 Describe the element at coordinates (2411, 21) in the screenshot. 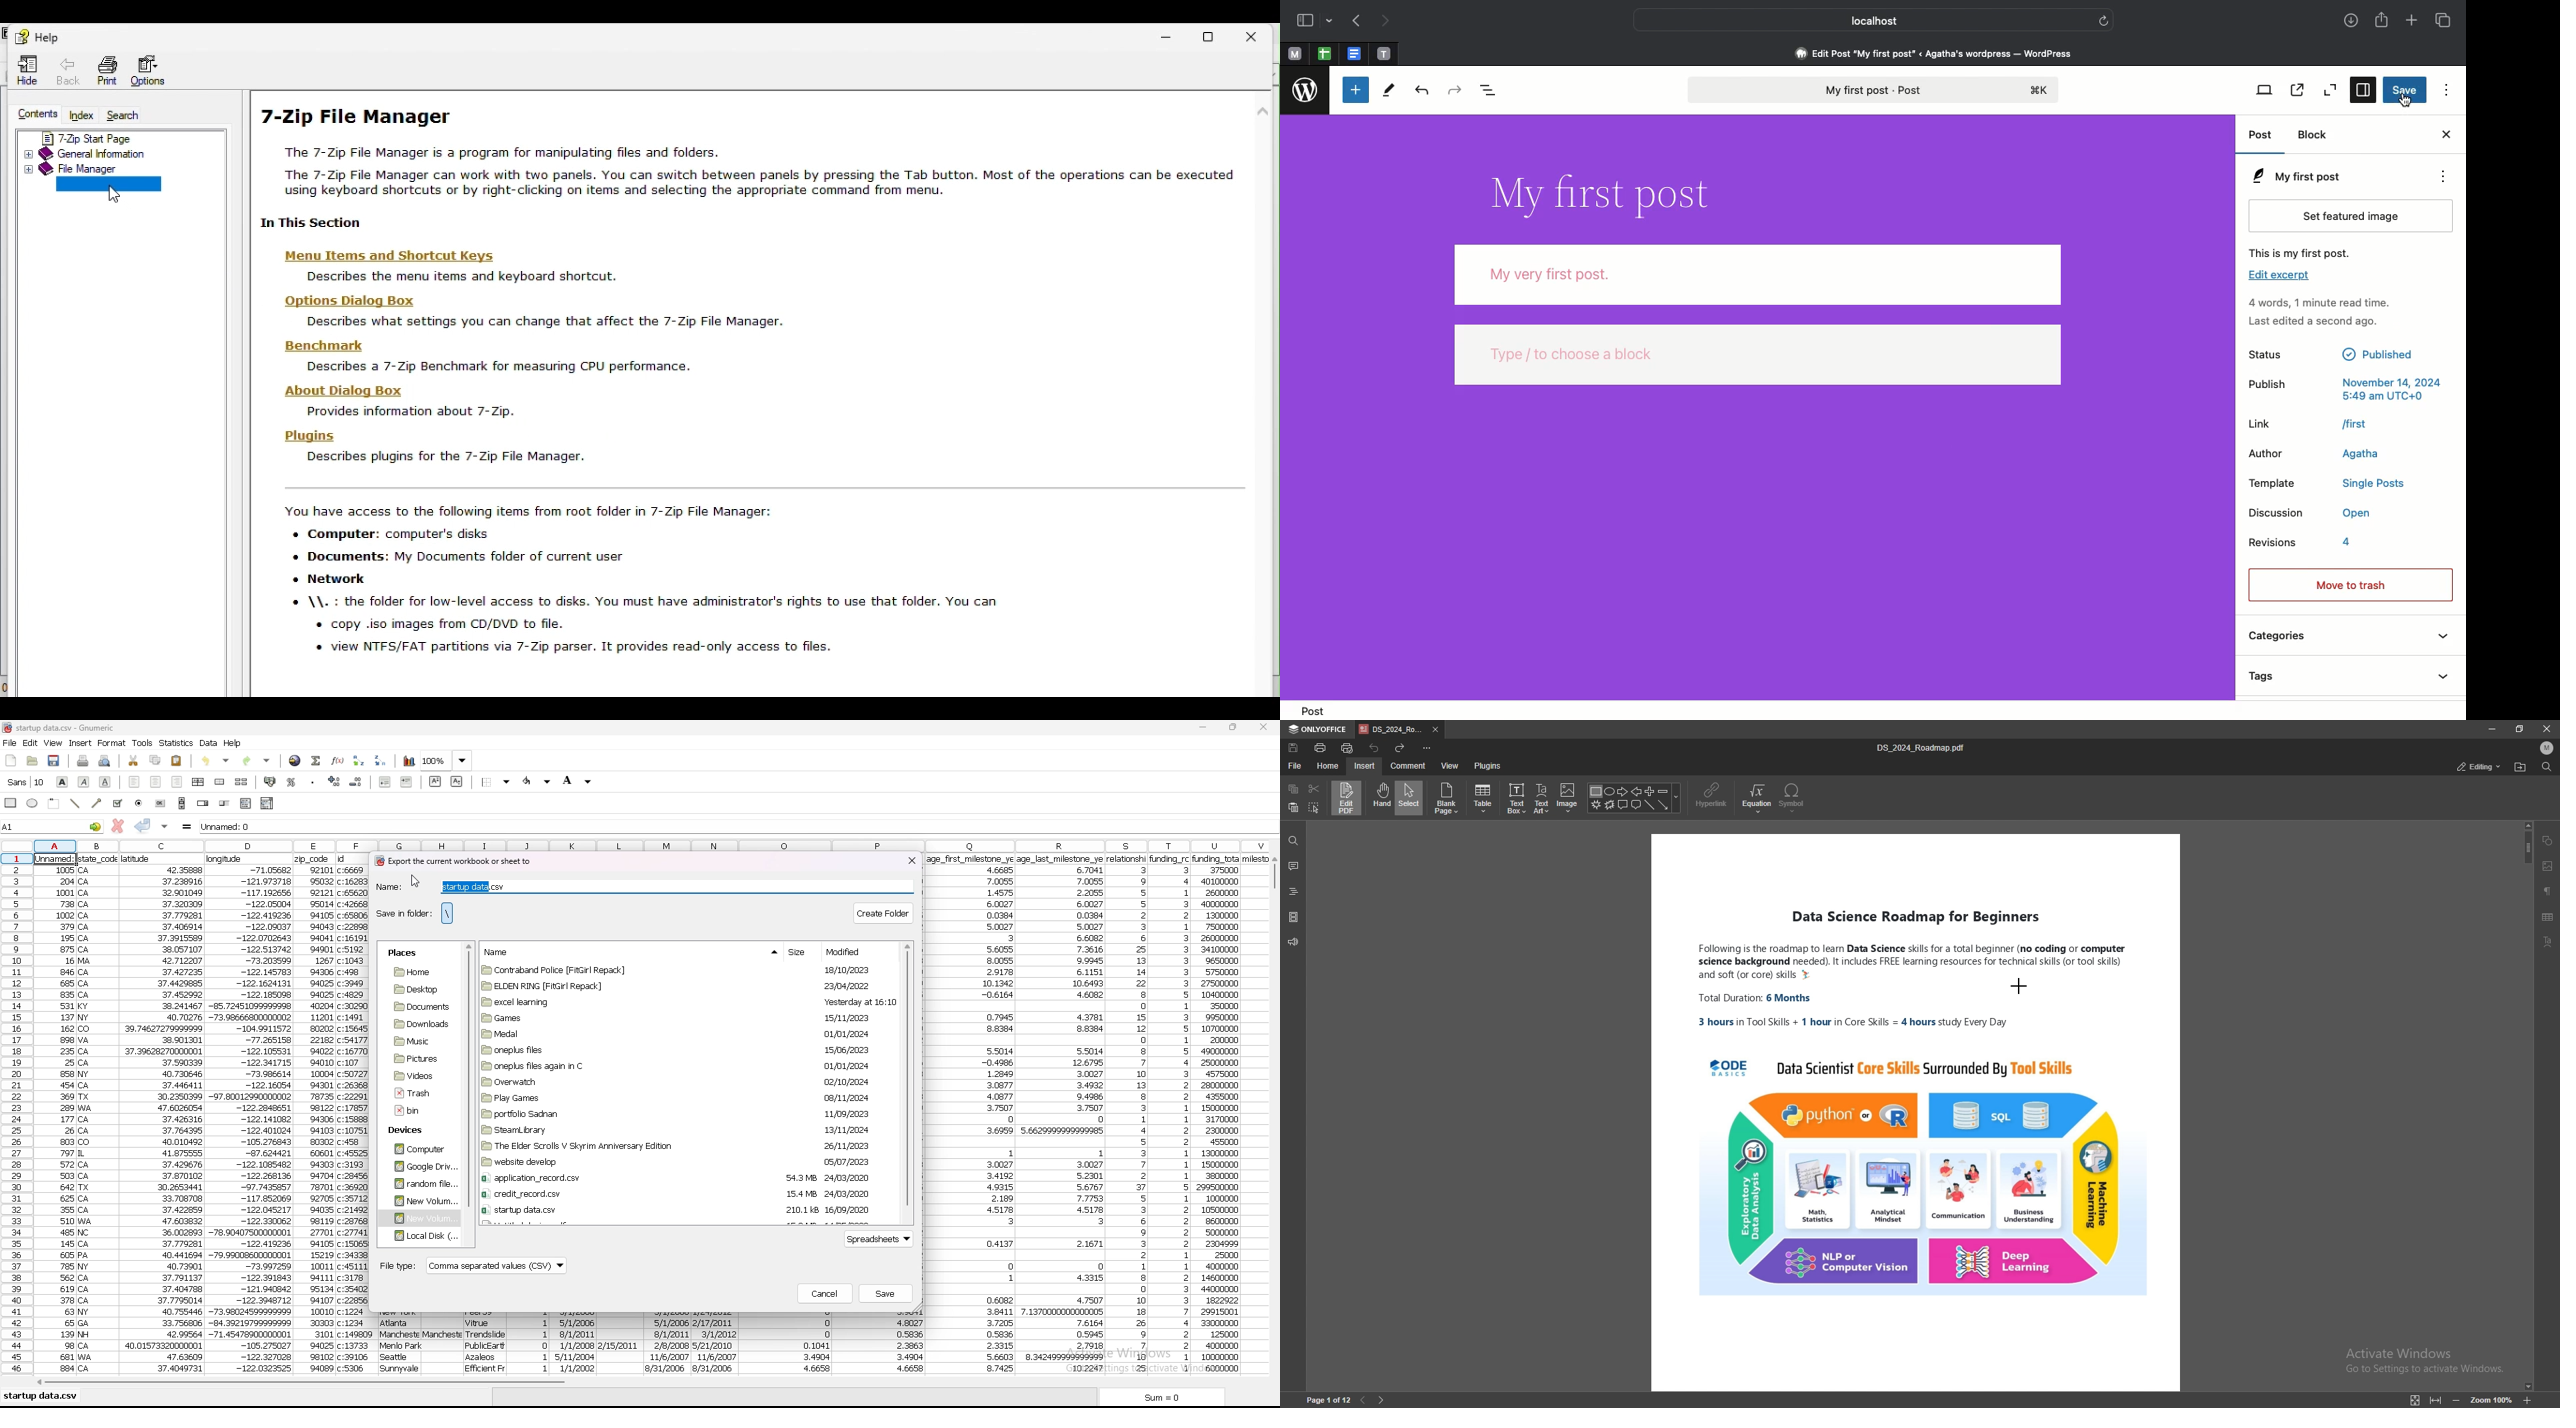

I see `Add new tab` at that location.